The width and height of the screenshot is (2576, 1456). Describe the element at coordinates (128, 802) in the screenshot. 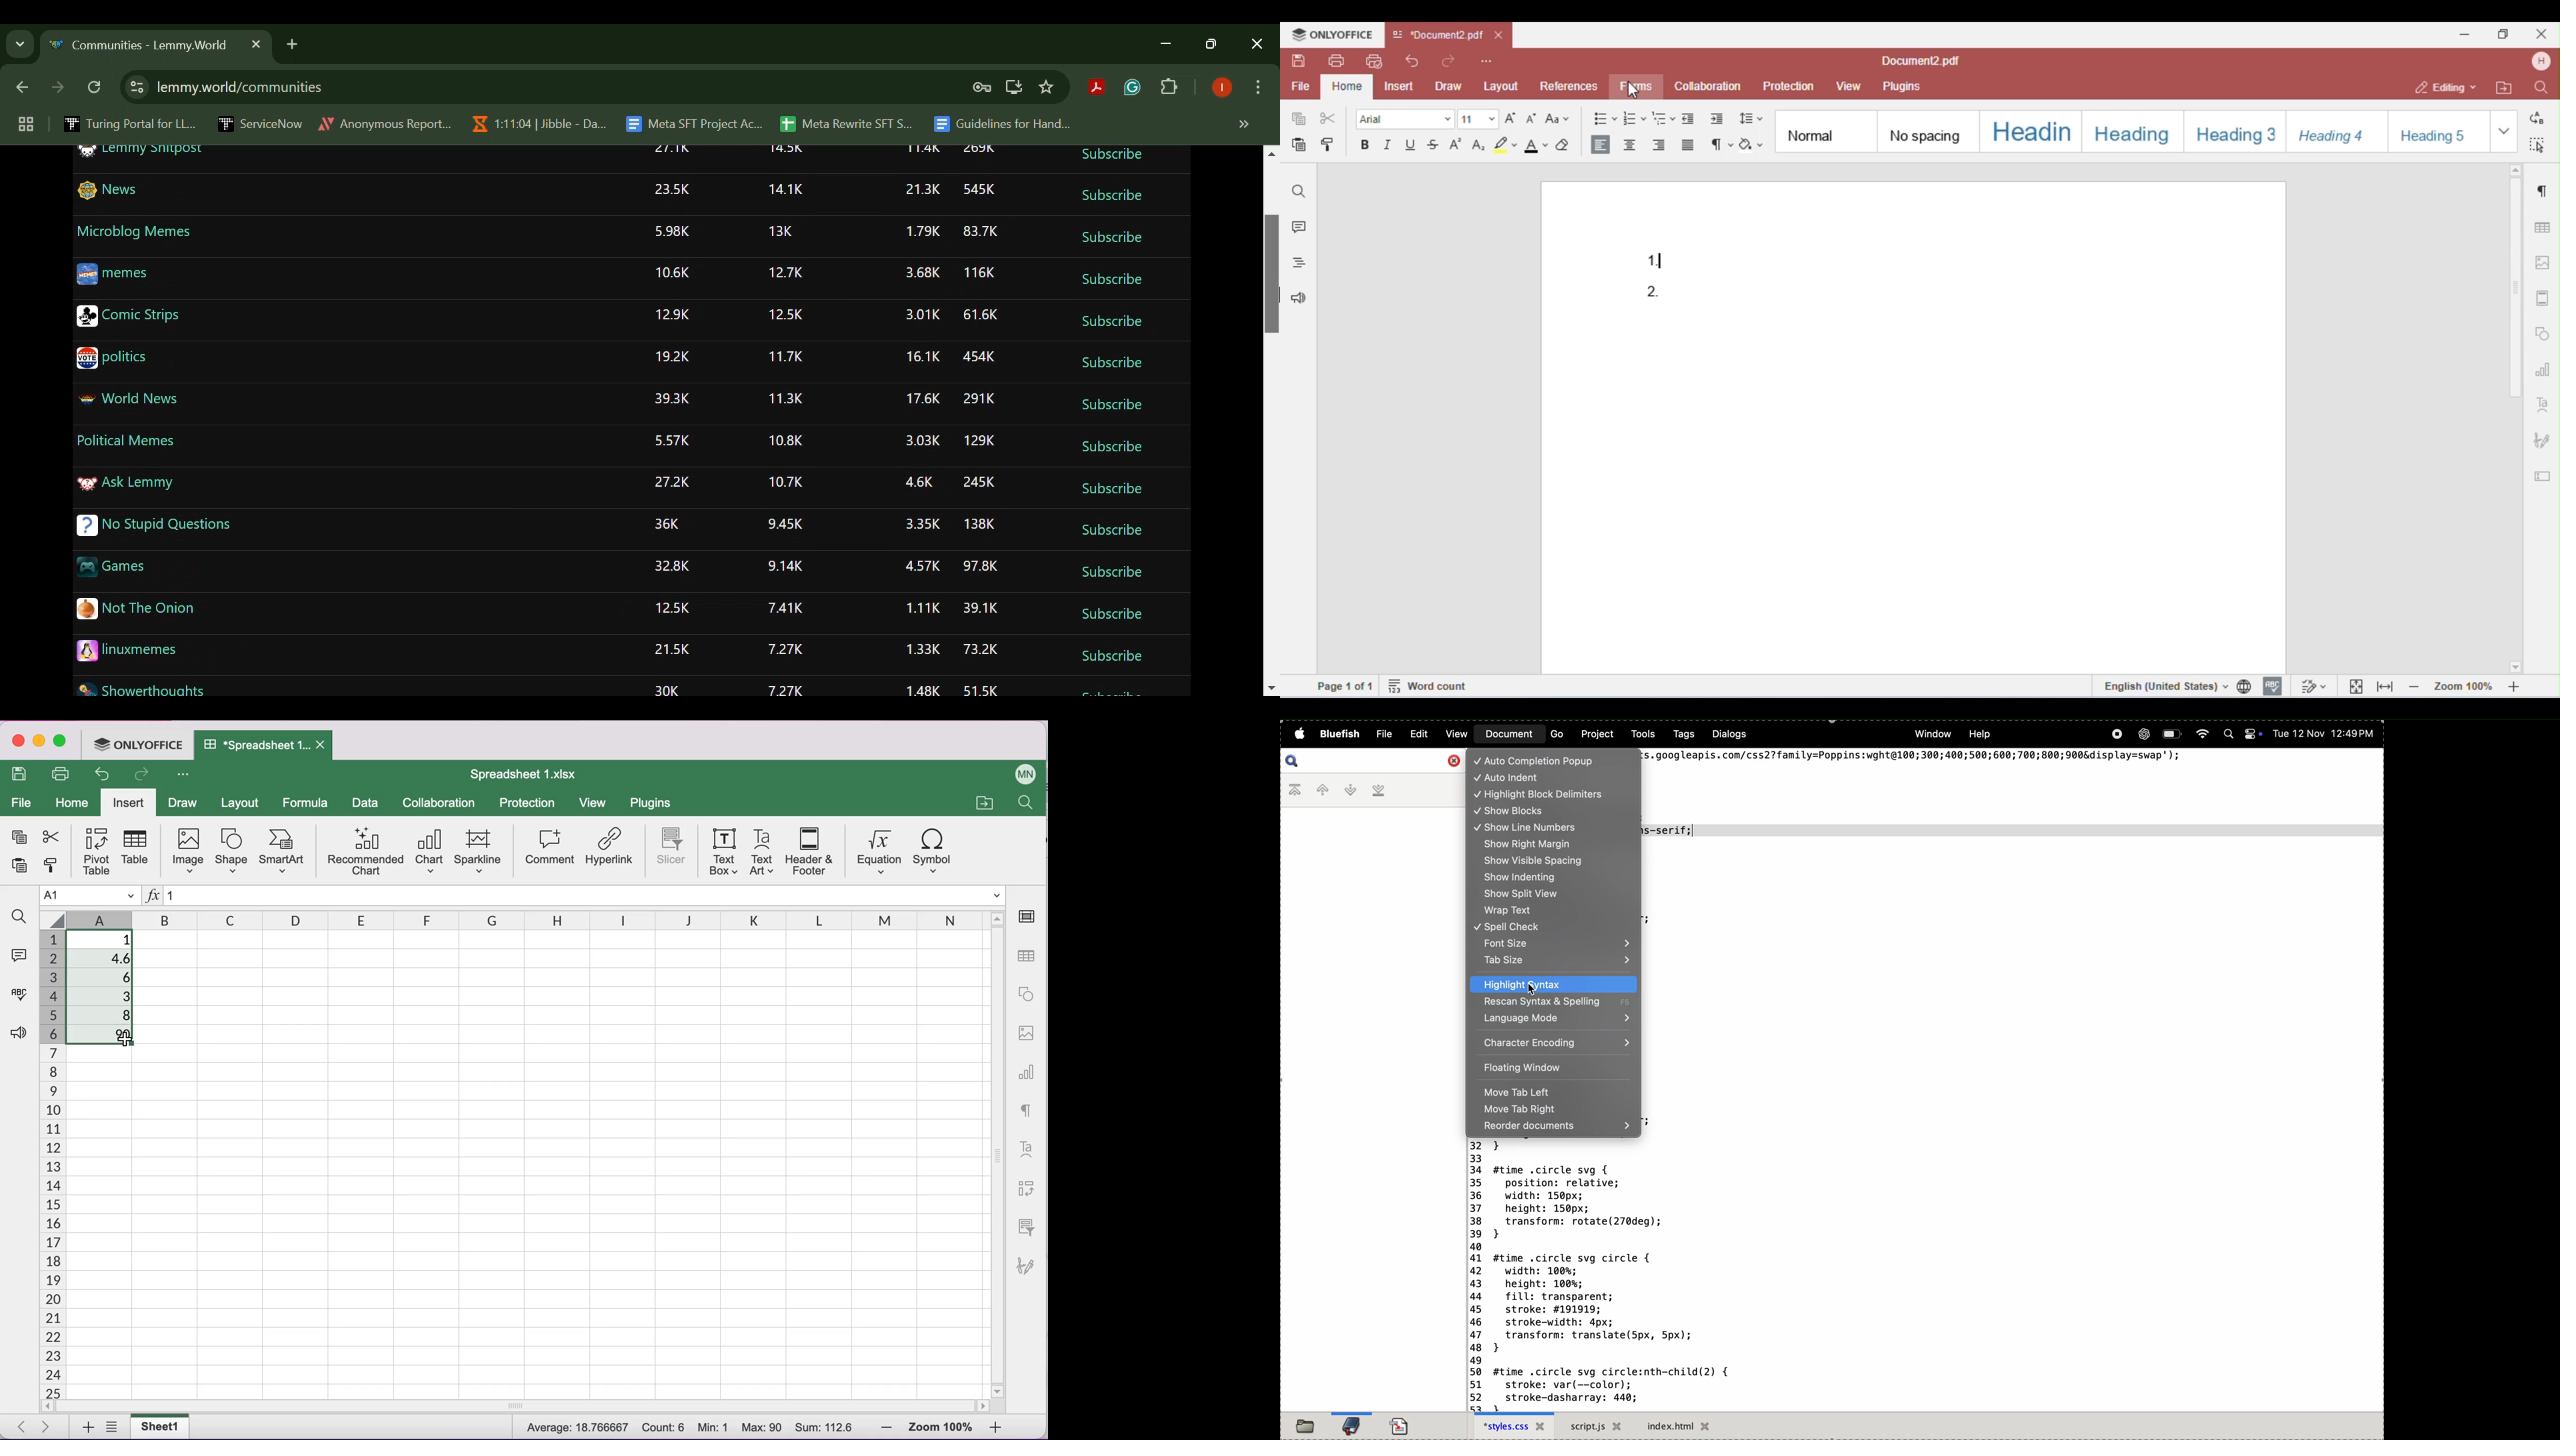

I see `insert` at that location.